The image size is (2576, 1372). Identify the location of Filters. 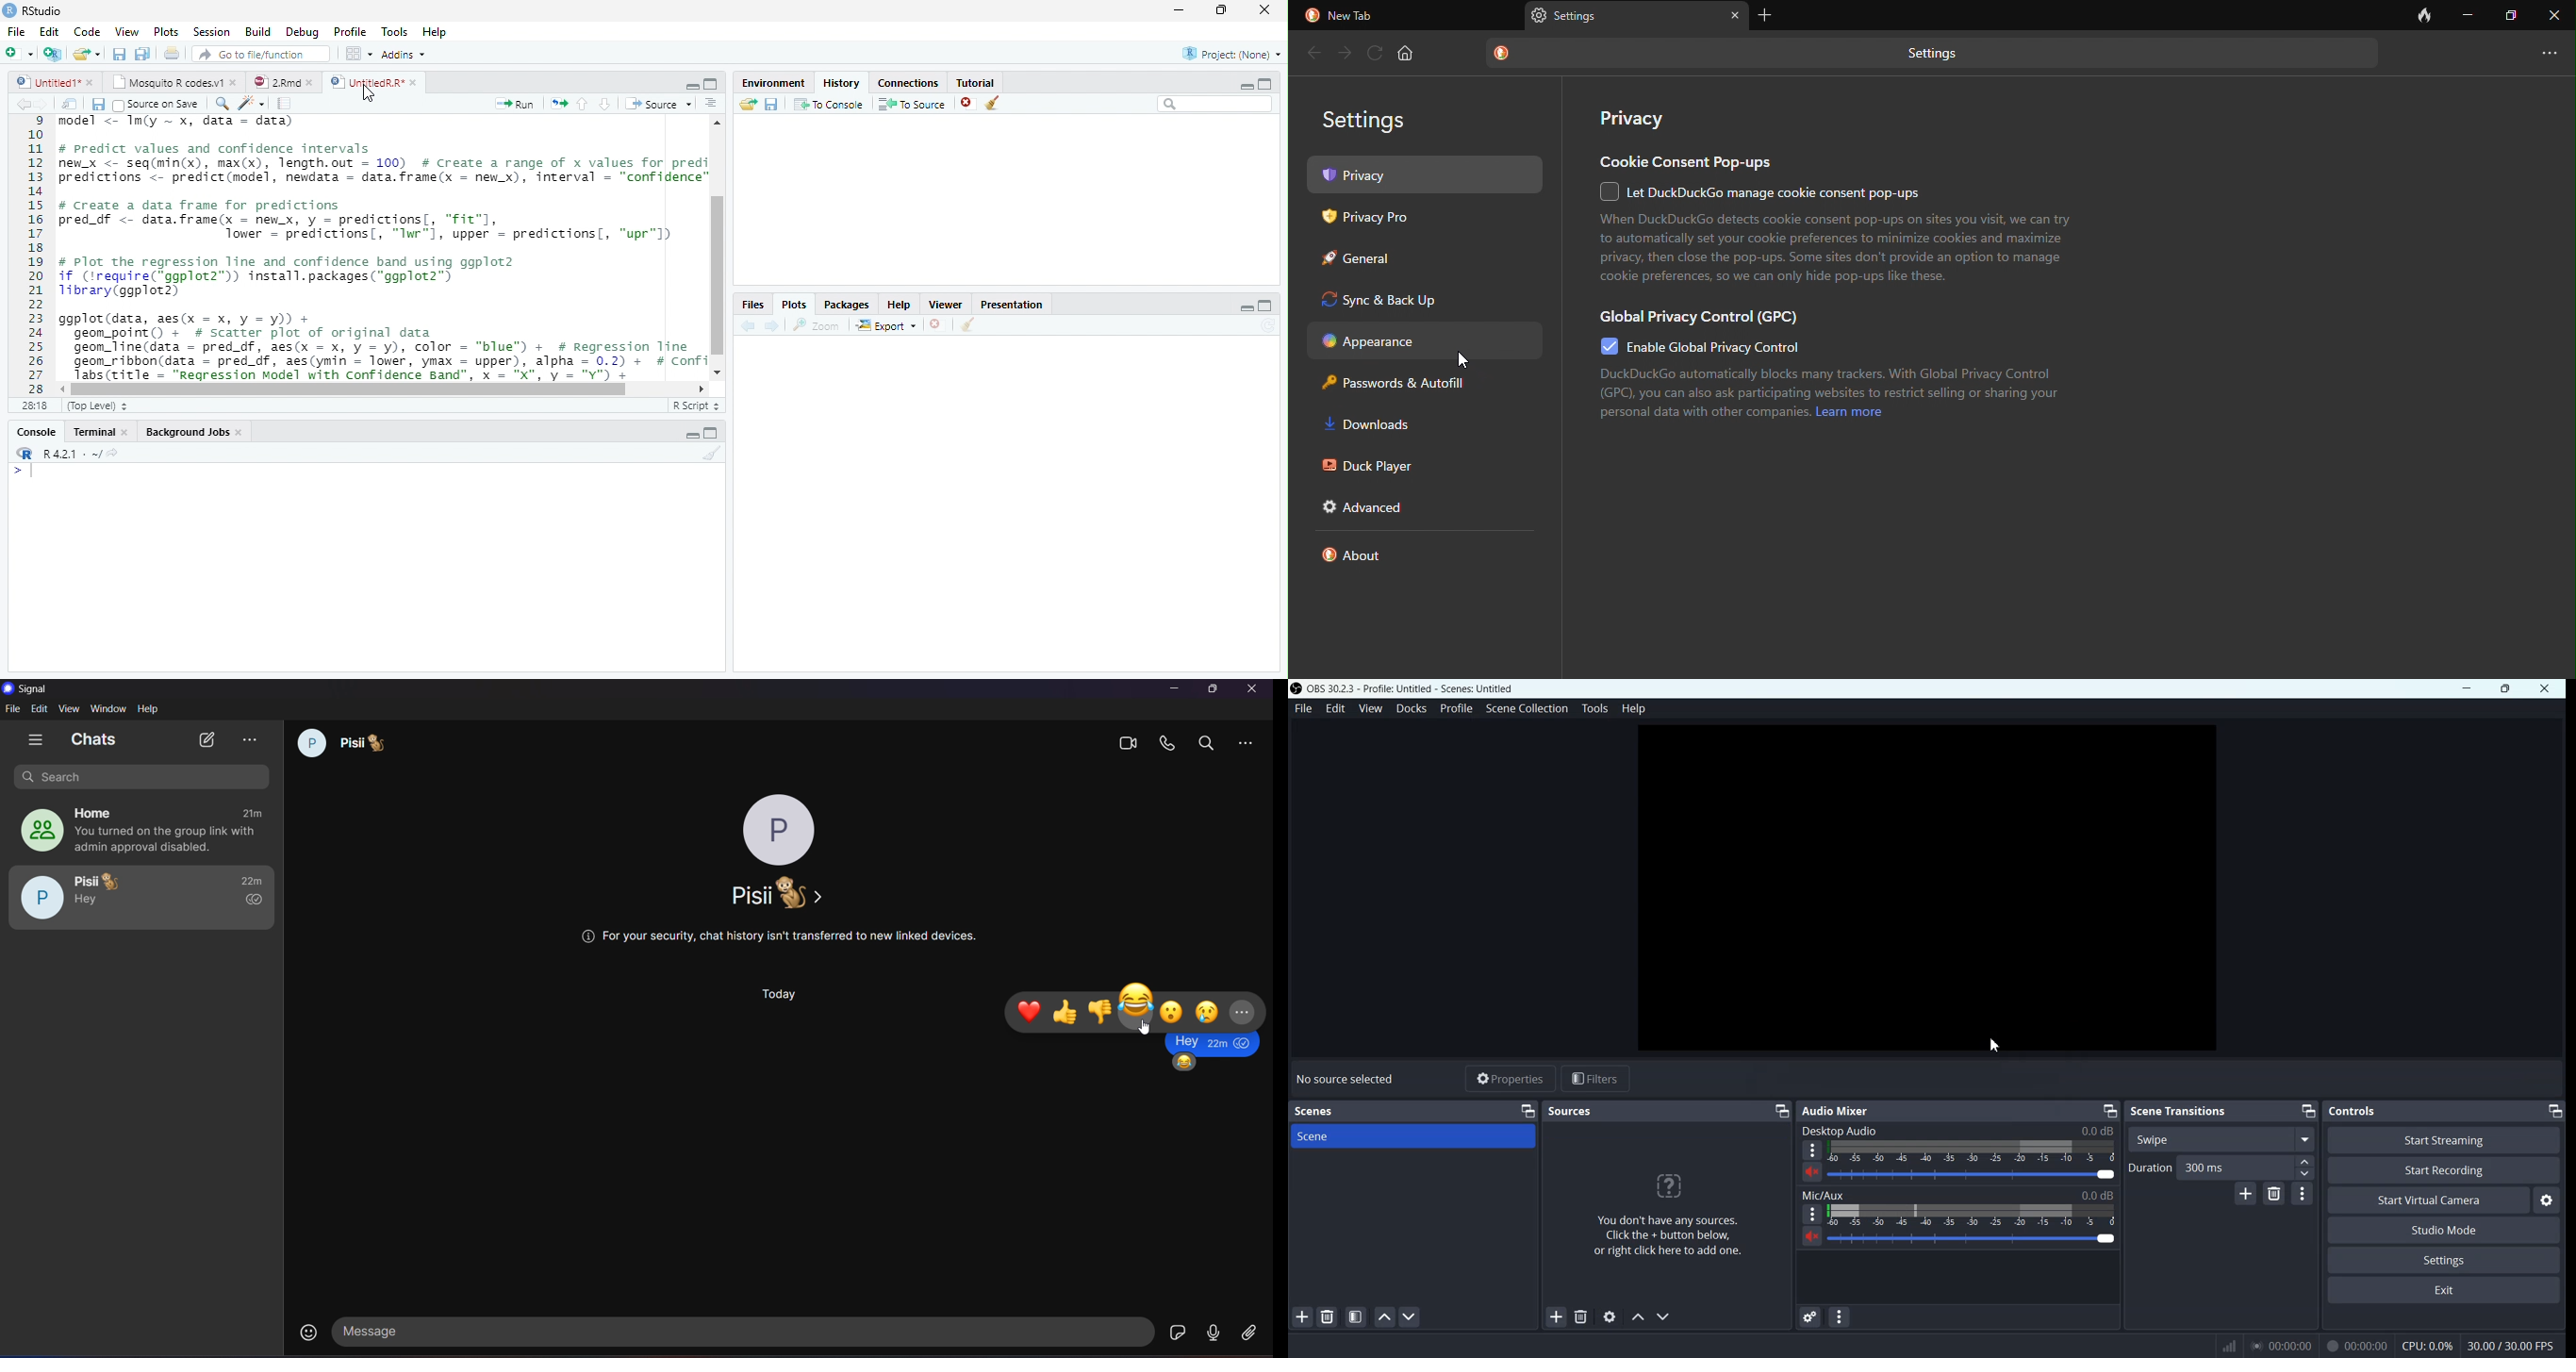
(1597, 1078).